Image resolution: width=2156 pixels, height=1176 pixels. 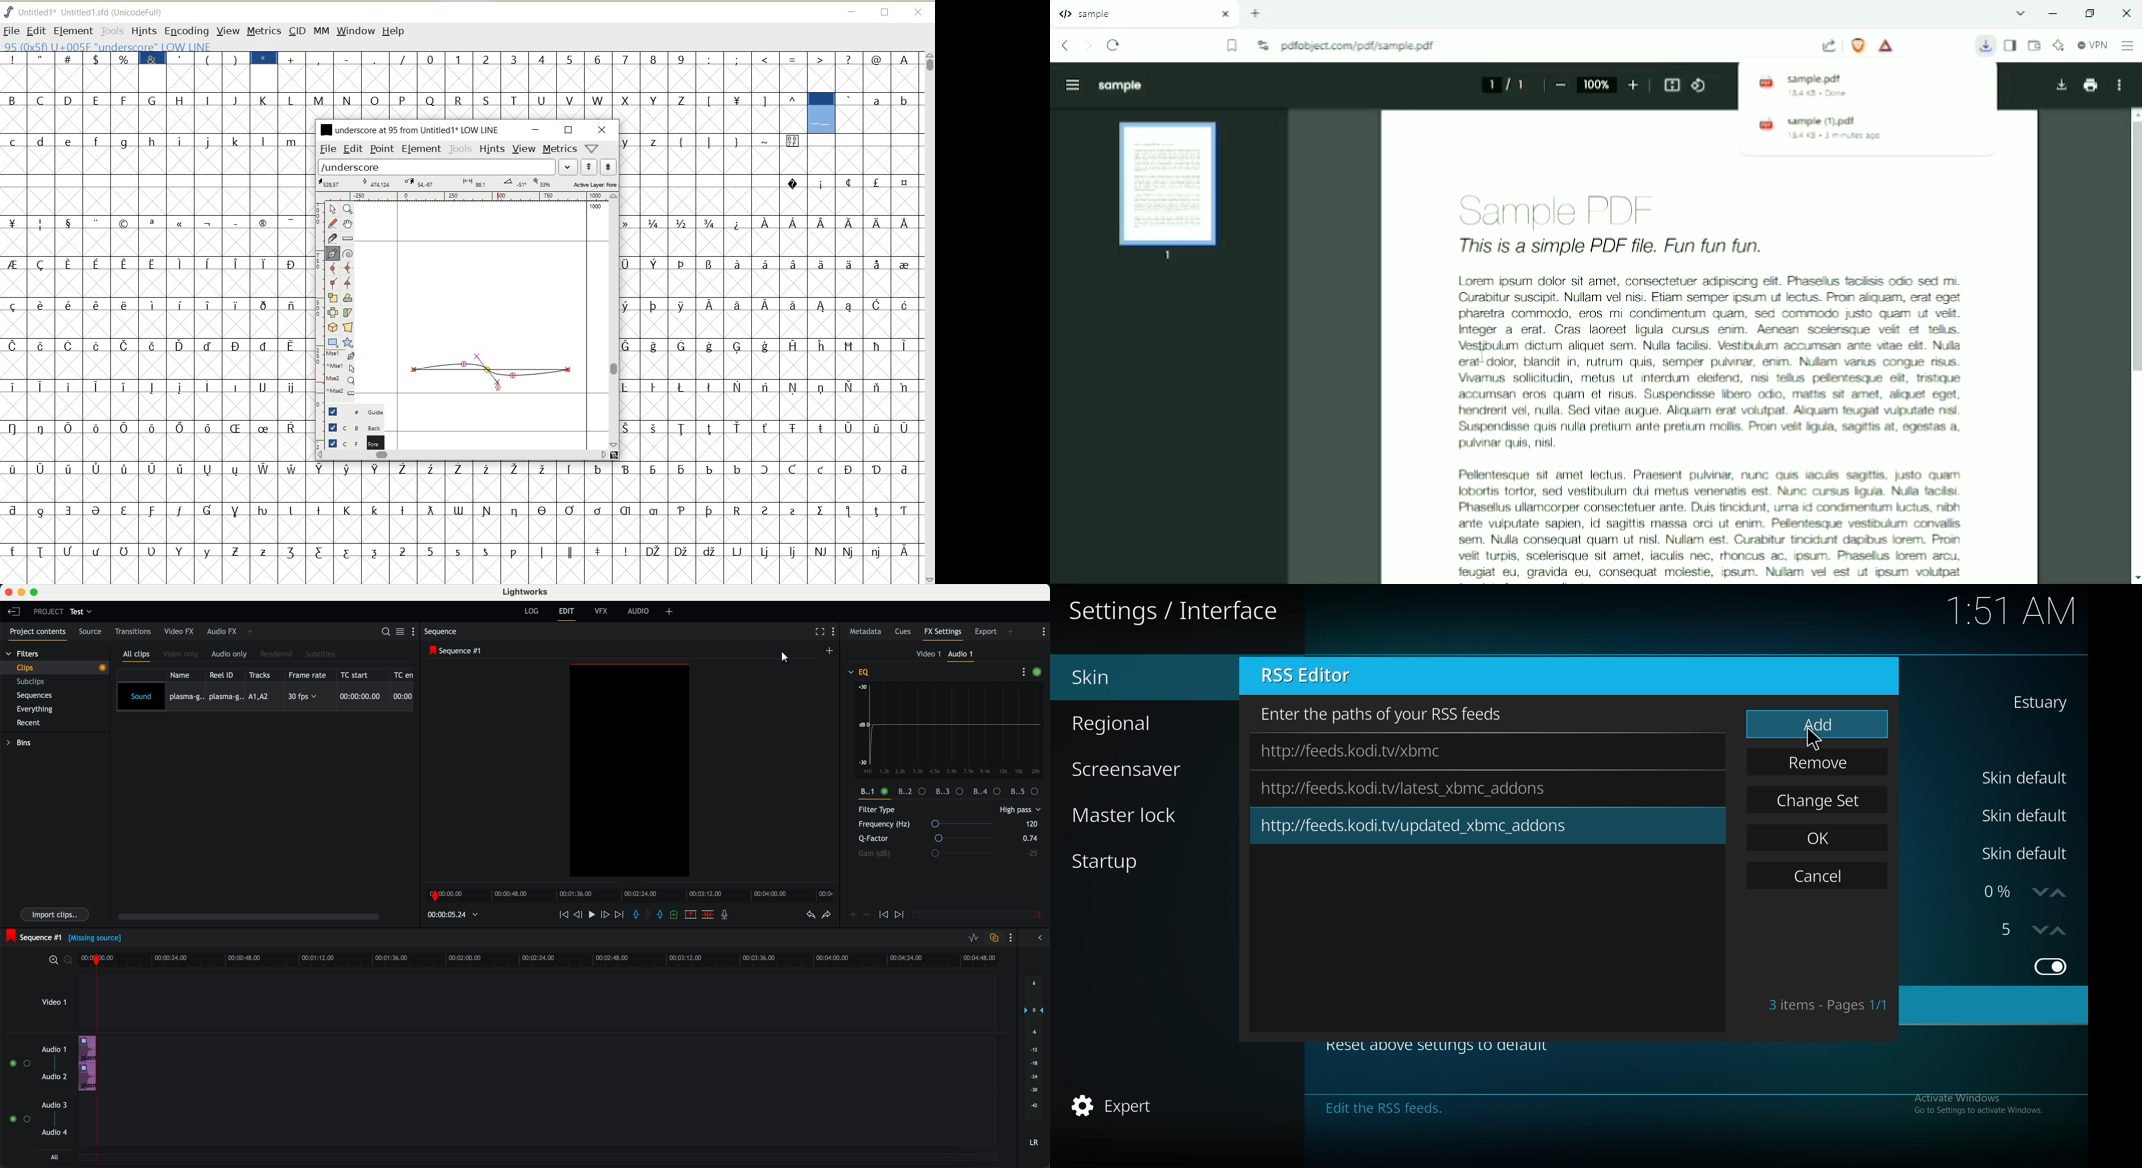 I want to click on sequence, so click(x=443, y=632).